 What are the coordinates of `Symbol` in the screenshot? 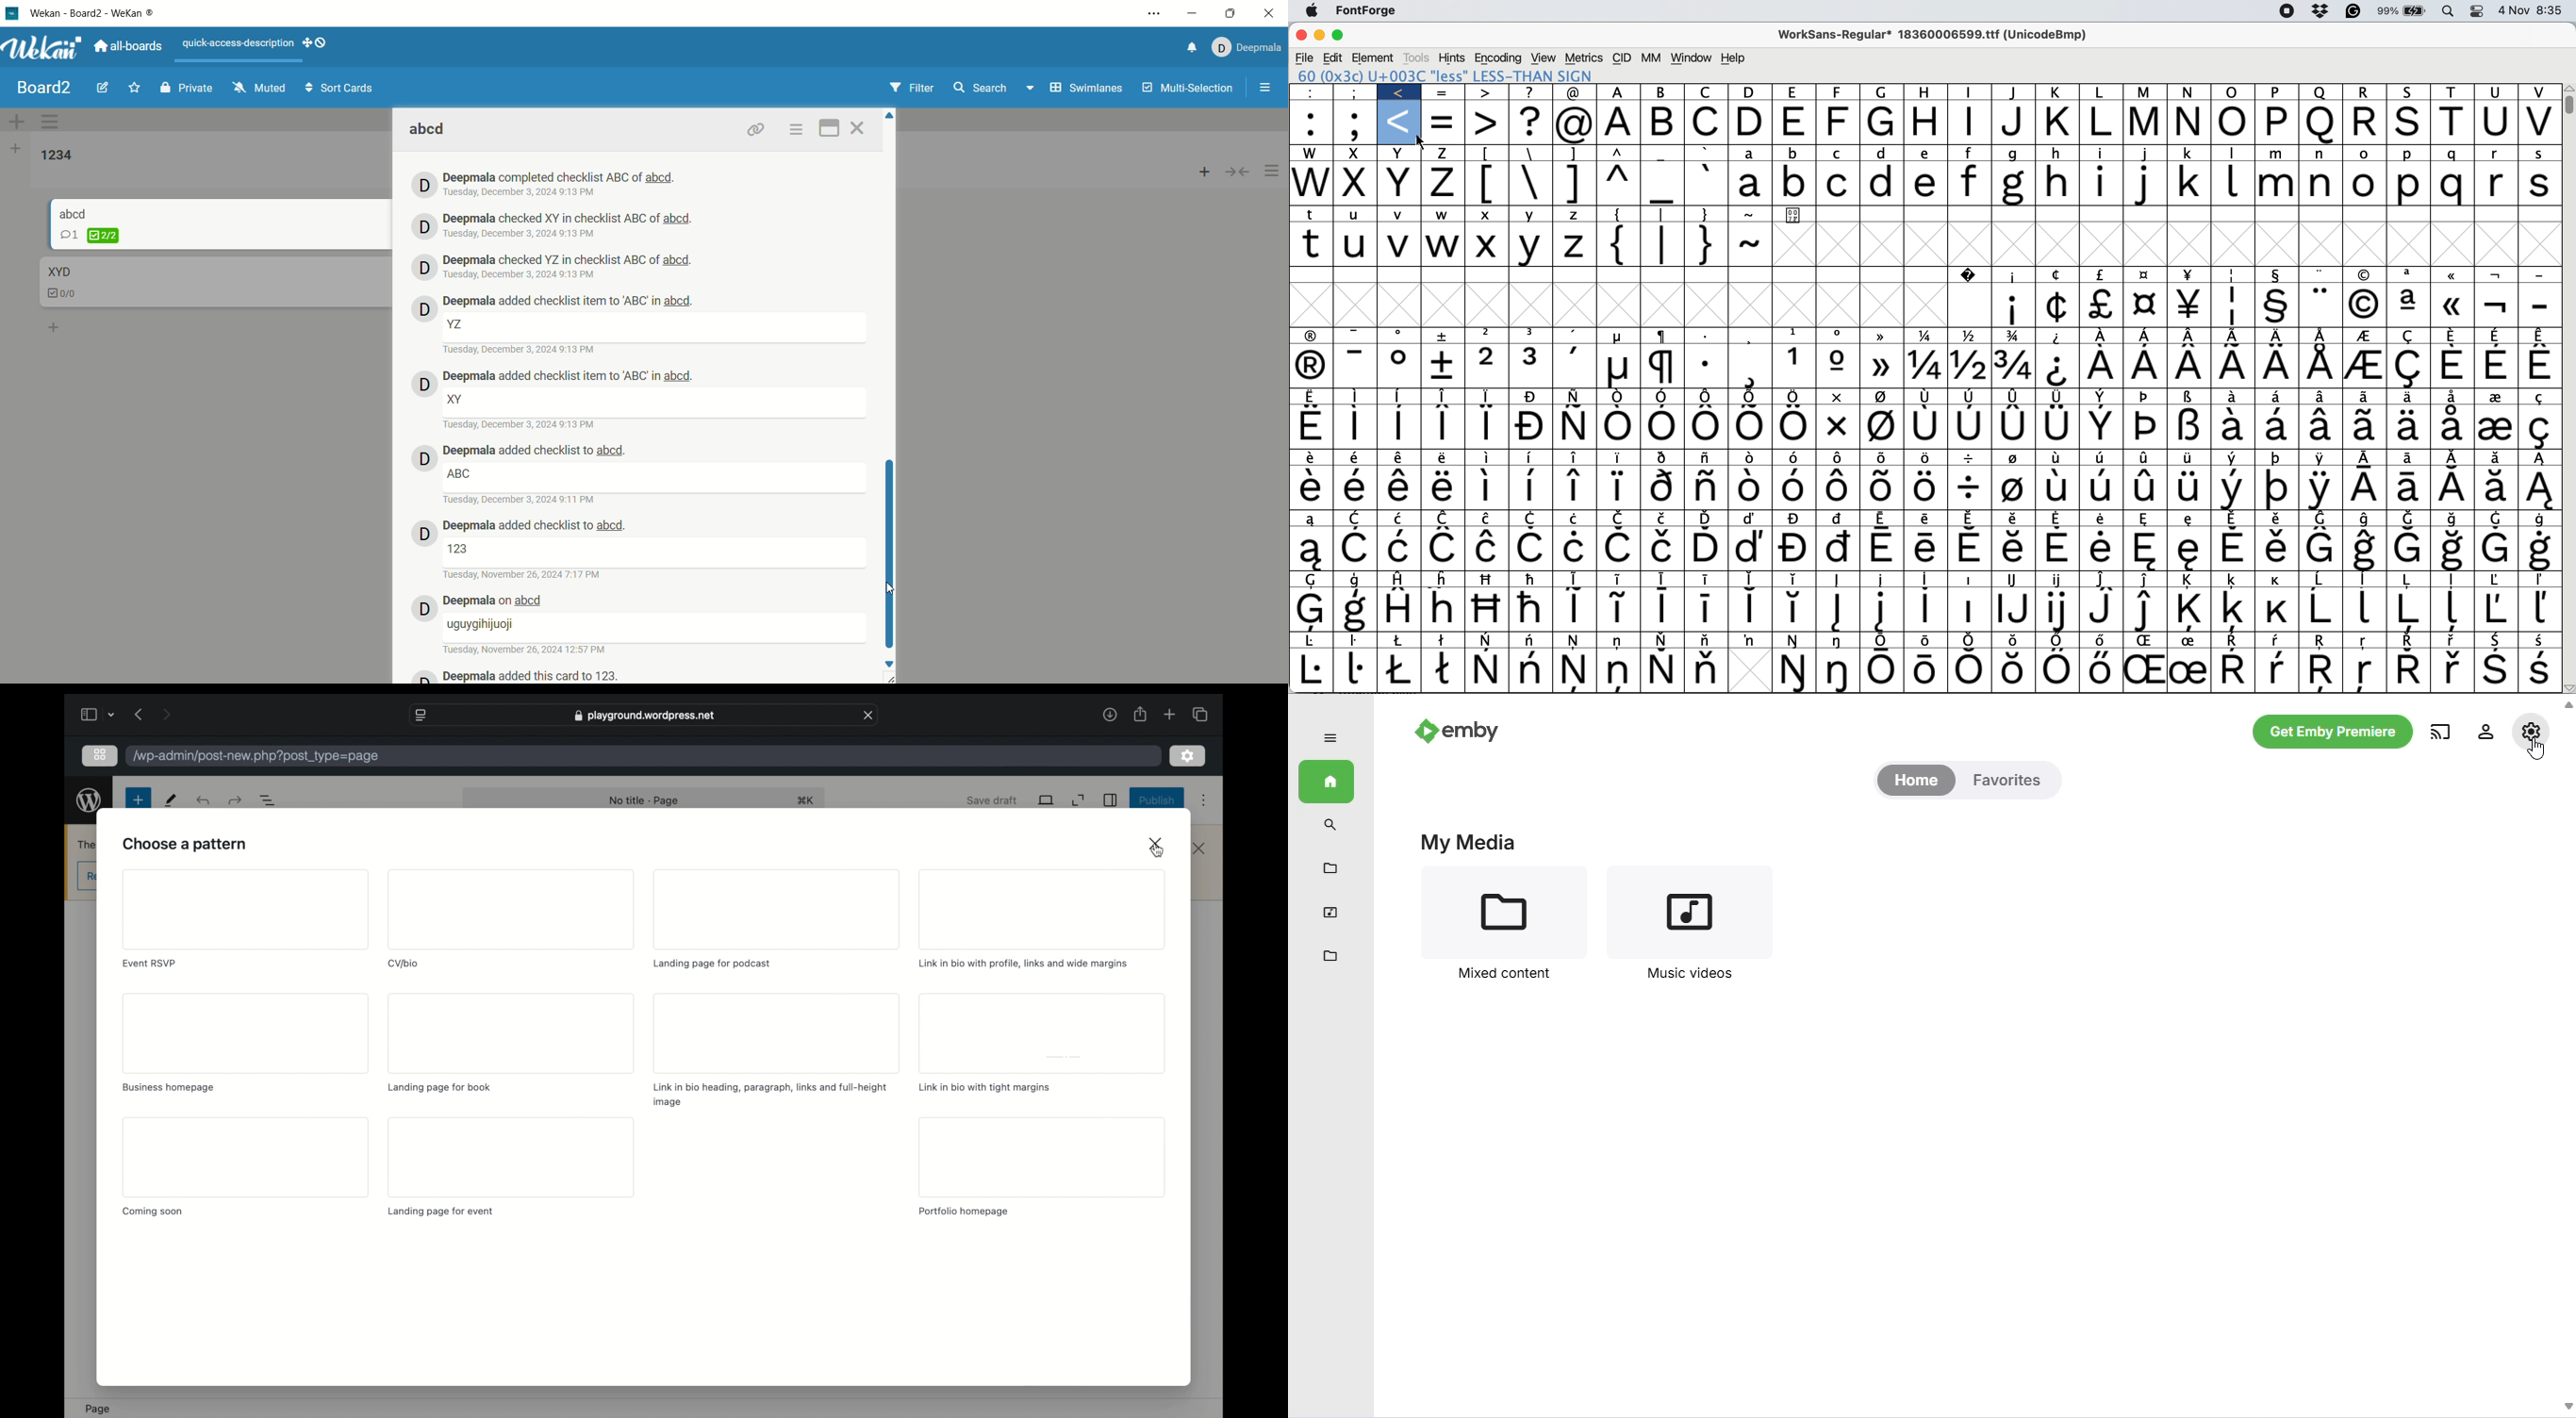 It's located at (2278, 549).